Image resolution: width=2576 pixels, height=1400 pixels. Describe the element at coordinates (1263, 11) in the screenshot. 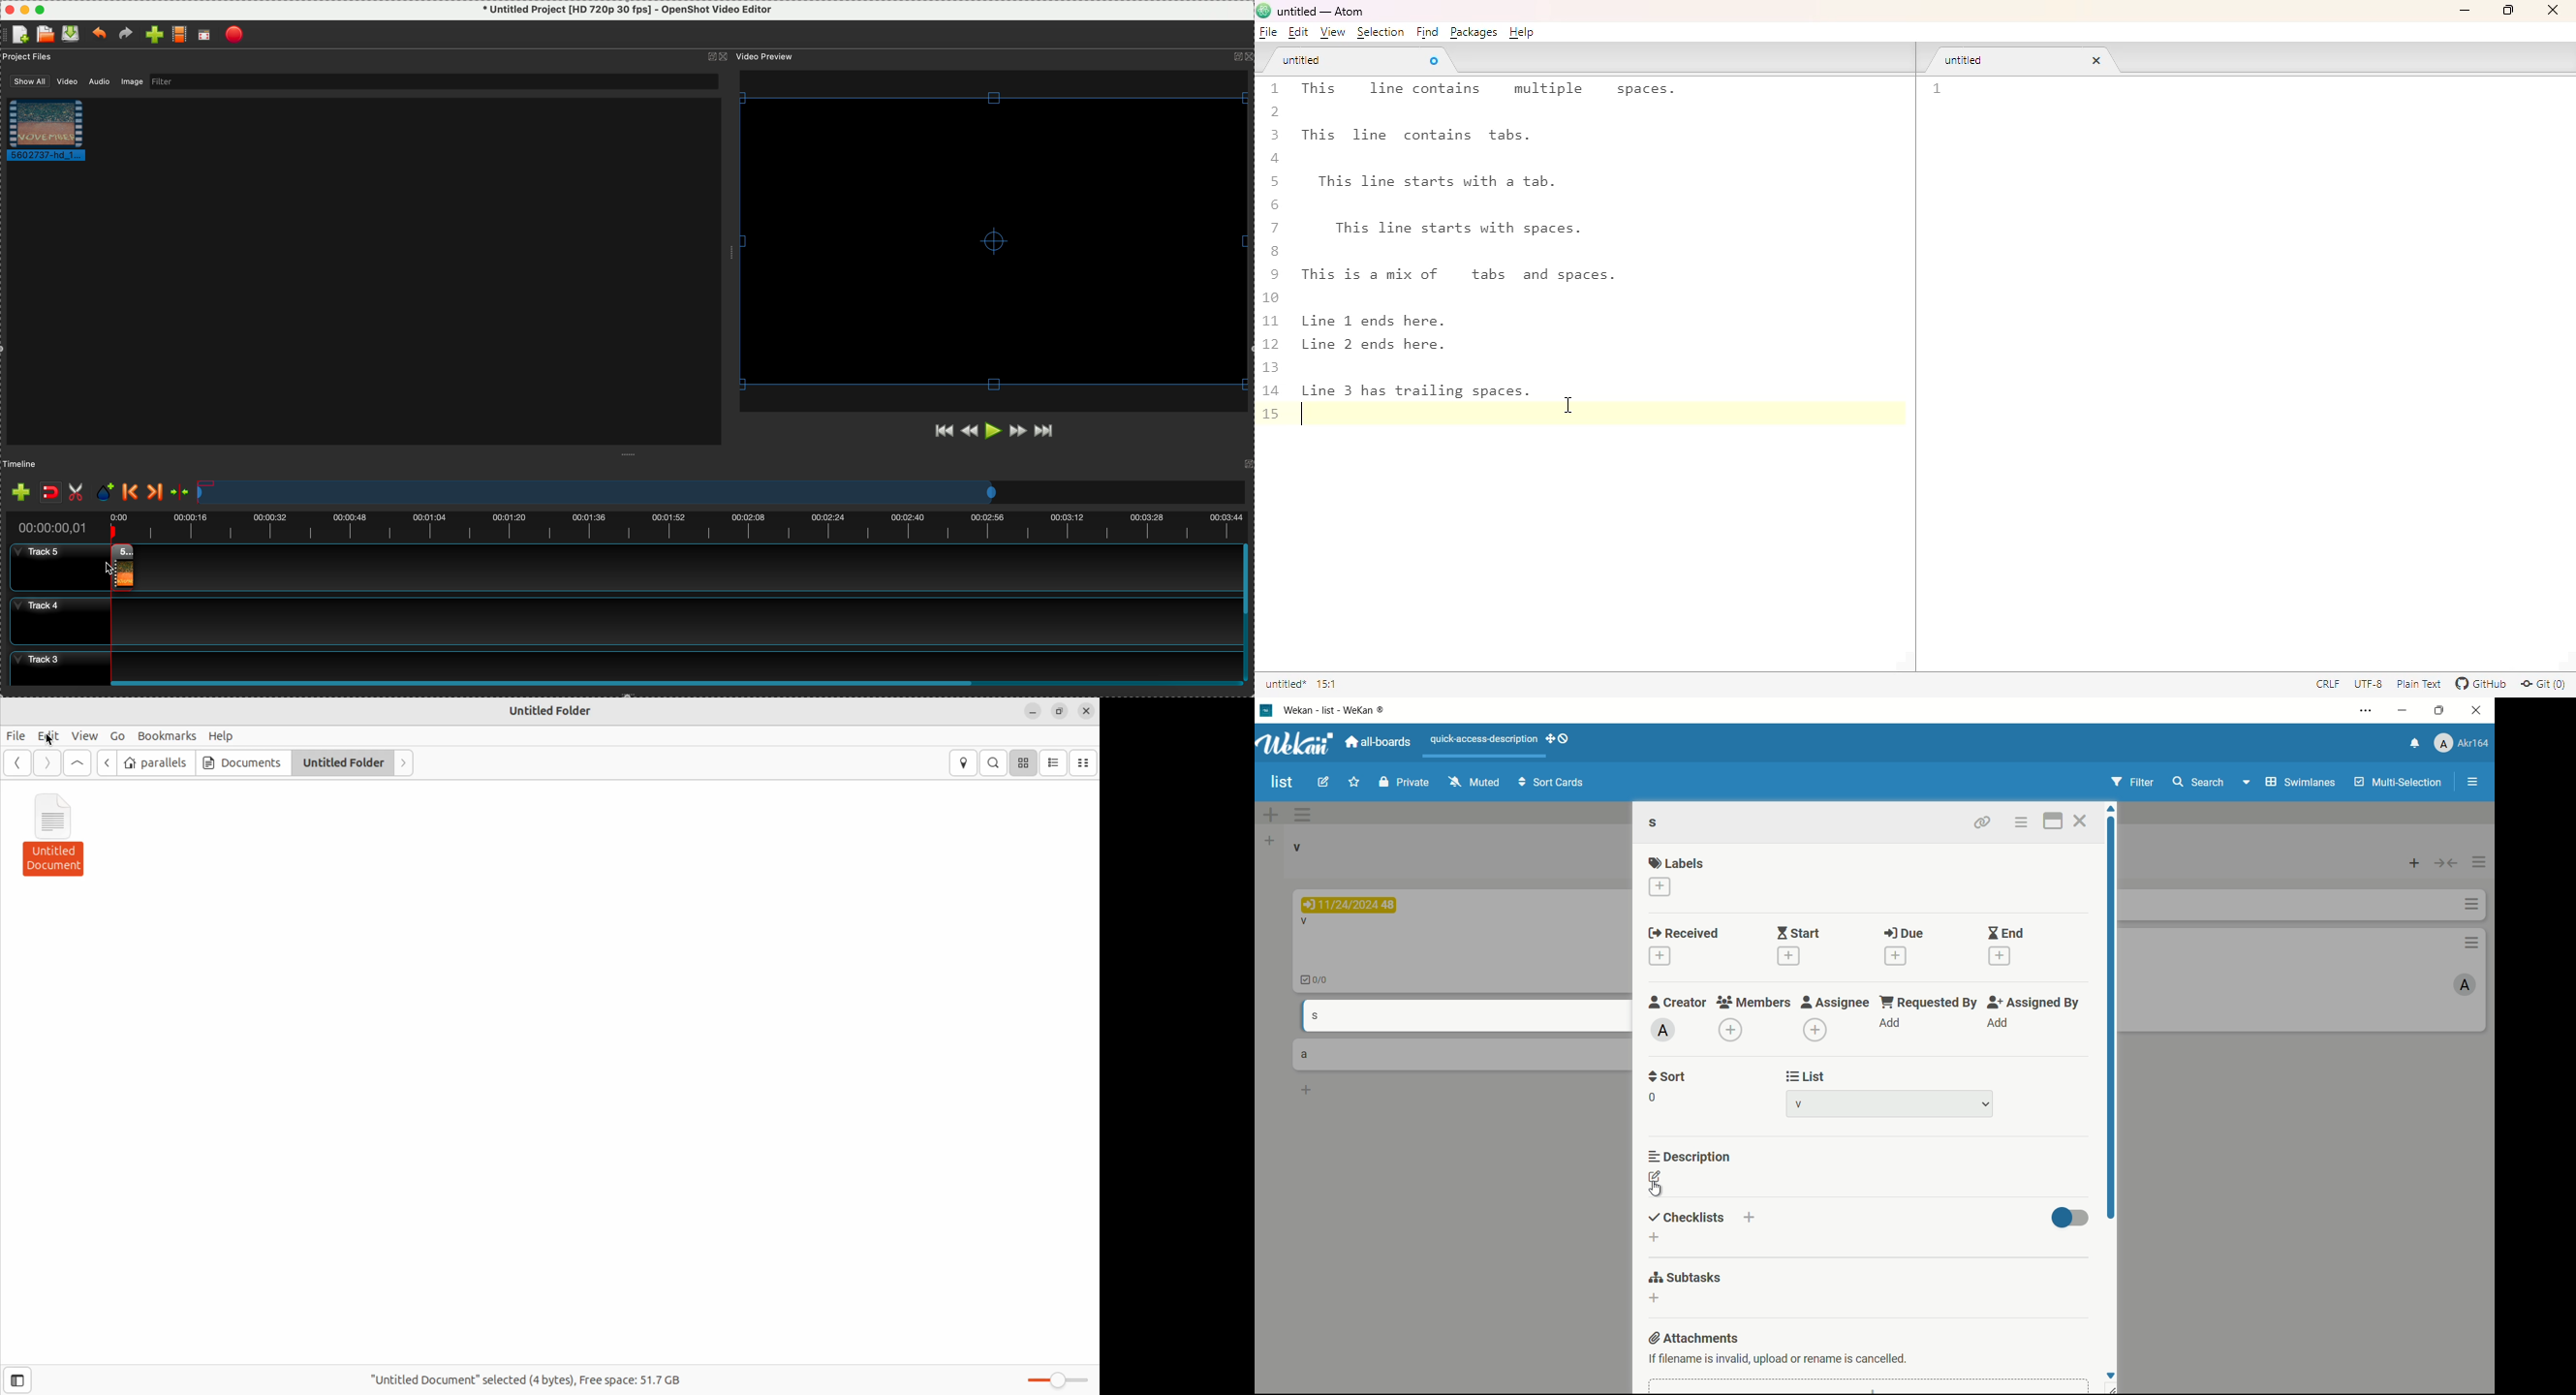

I see `logo` at that location.